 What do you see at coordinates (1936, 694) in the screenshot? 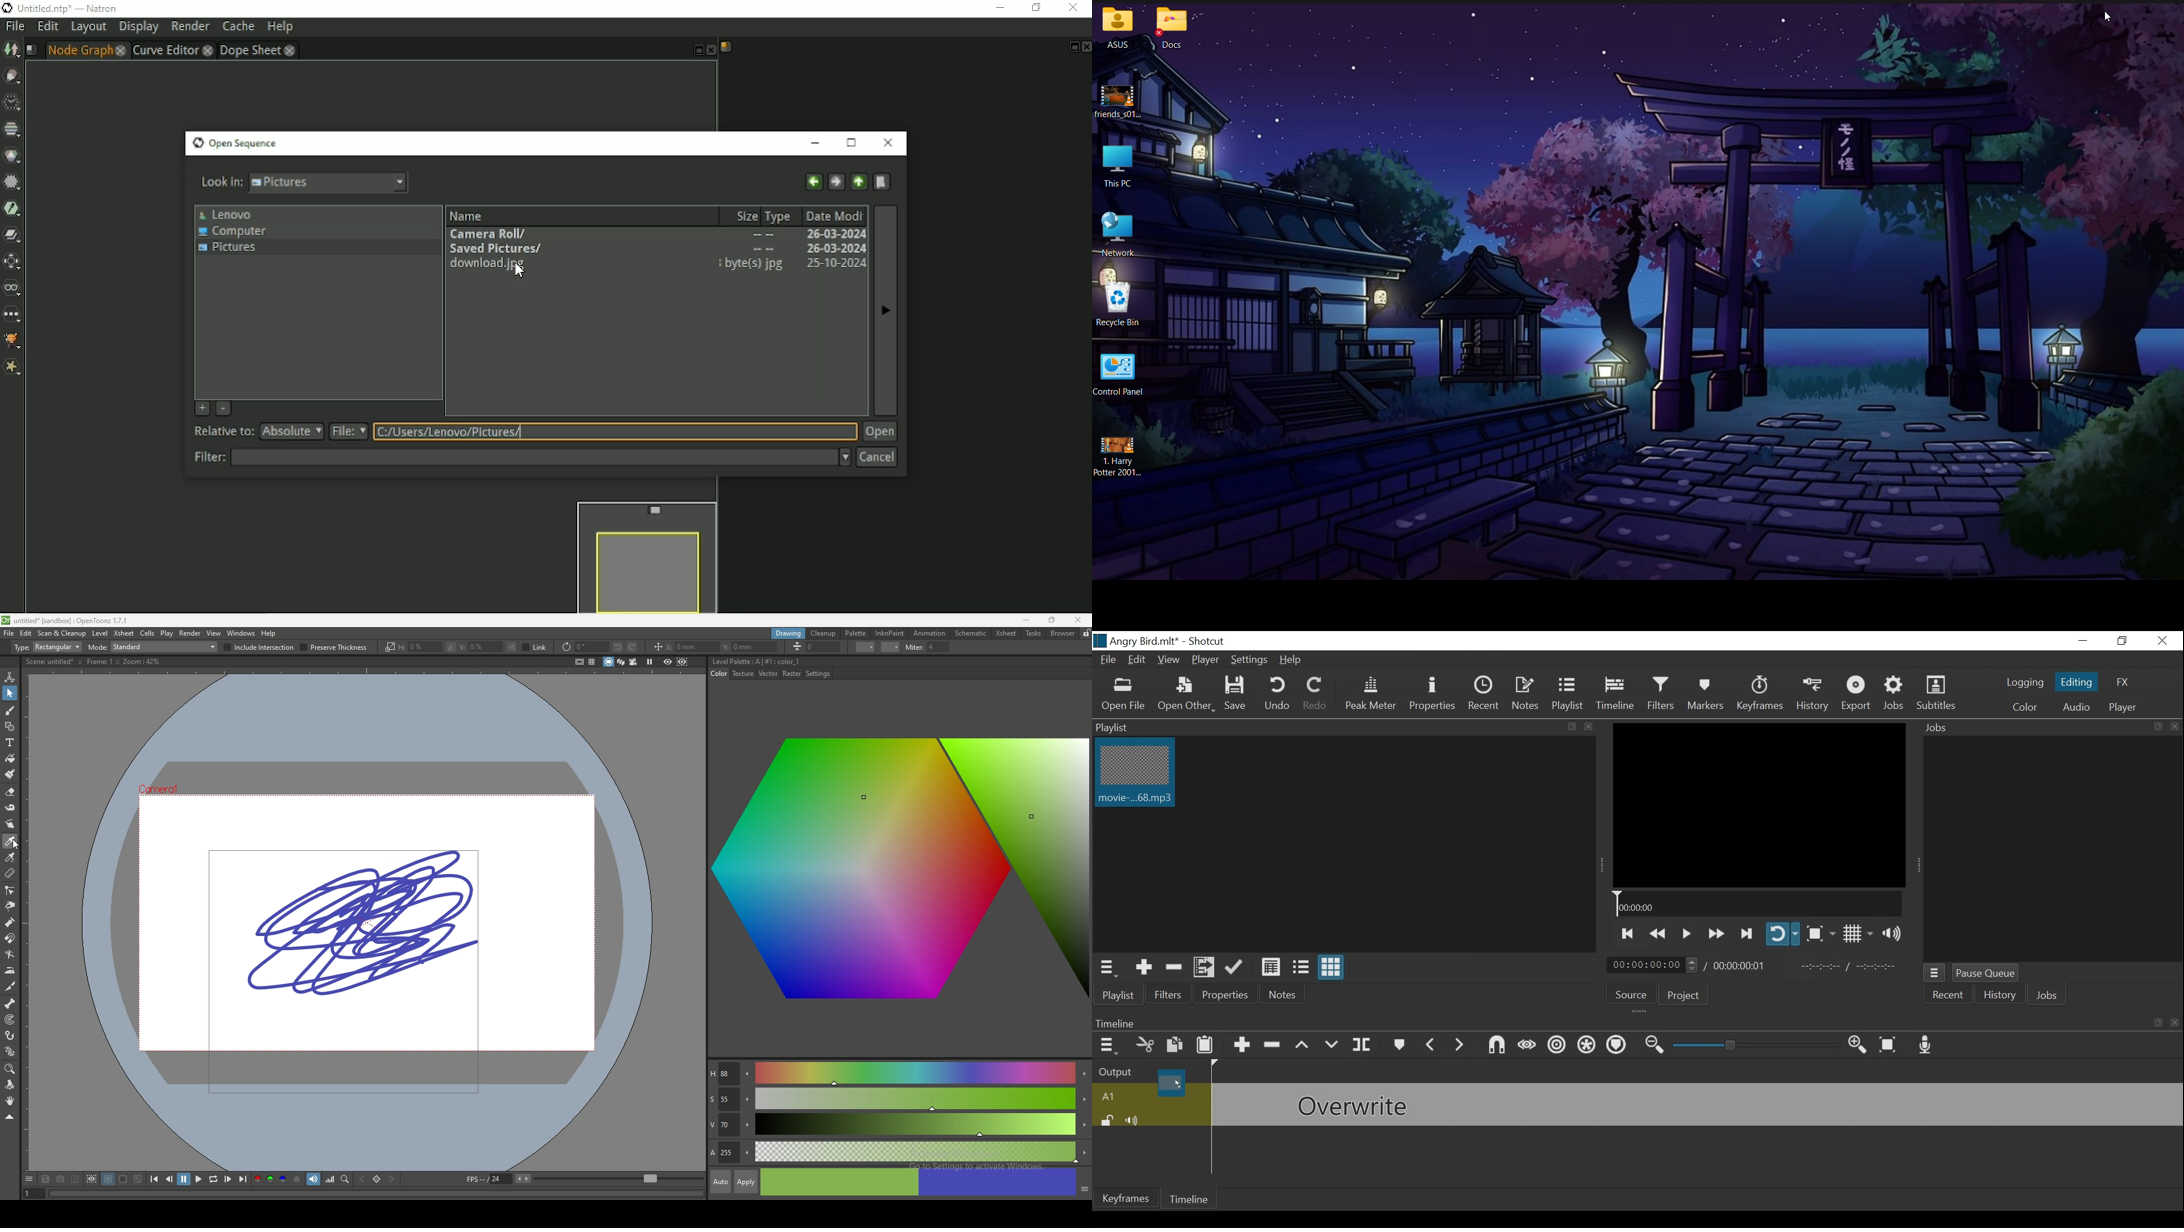
I see `Subtitles` at bounding box center [1936, 694].